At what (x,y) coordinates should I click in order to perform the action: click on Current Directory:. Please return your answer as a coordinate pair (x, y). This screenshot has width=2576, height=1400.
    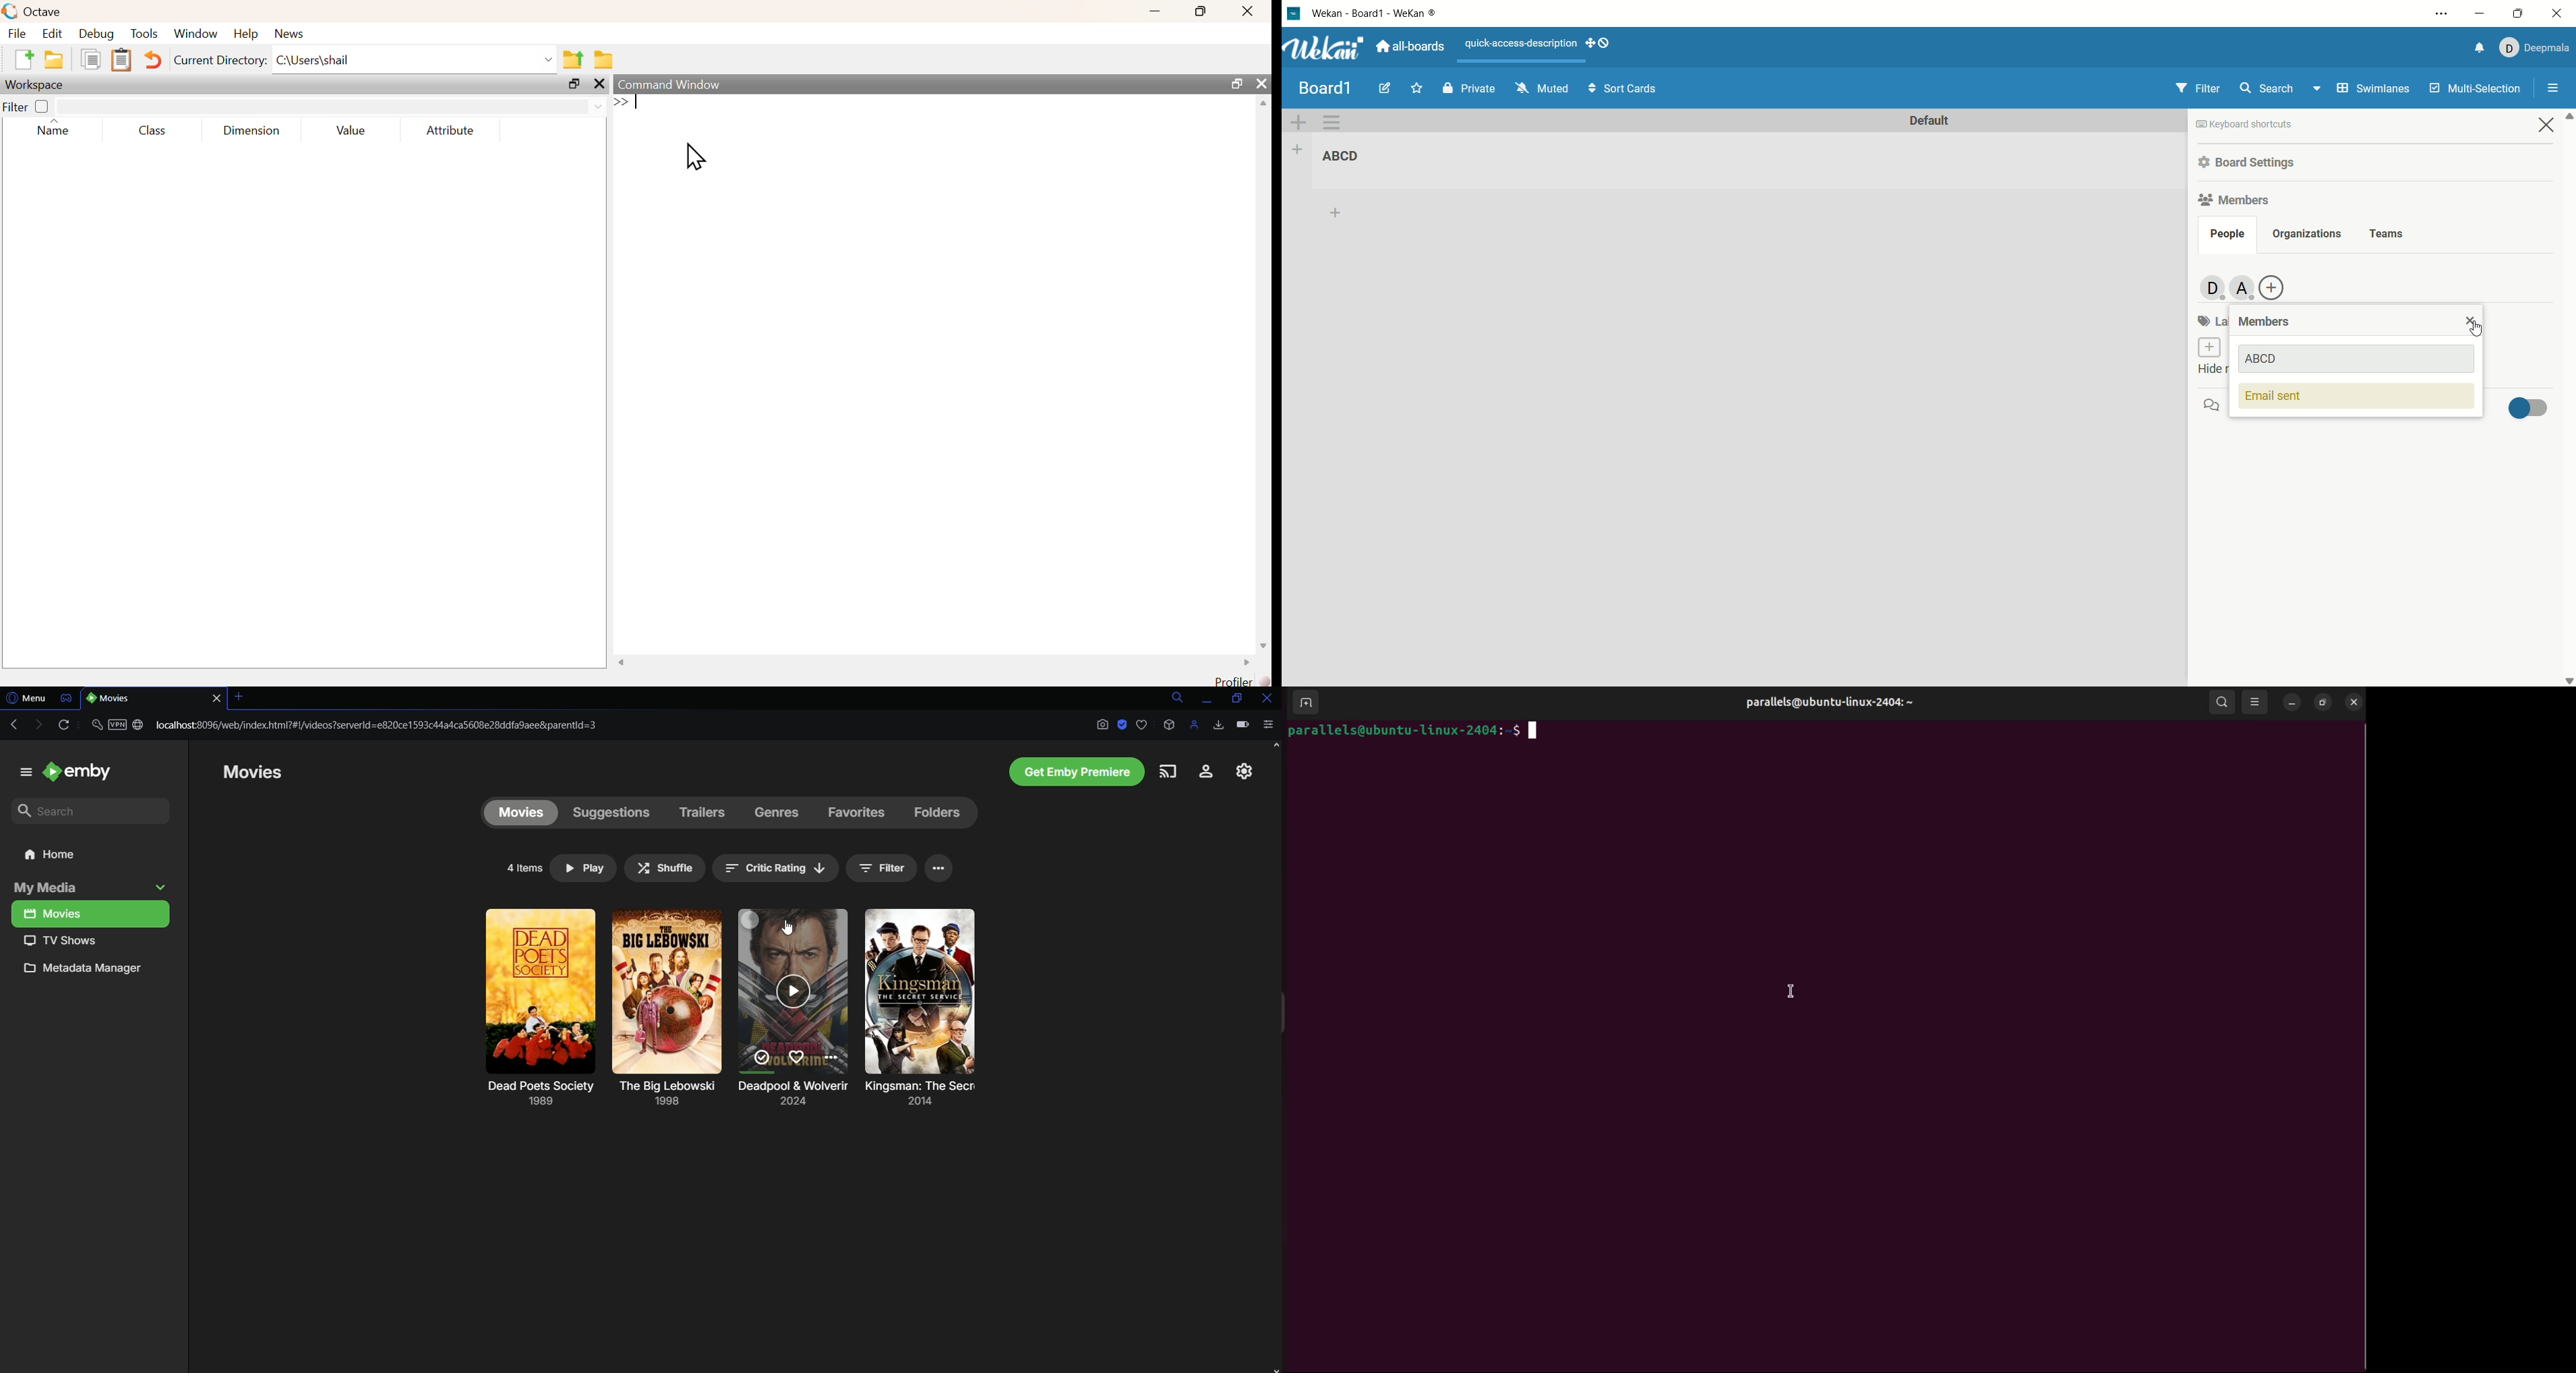
    Looking at the image, I should click on (220, 60).